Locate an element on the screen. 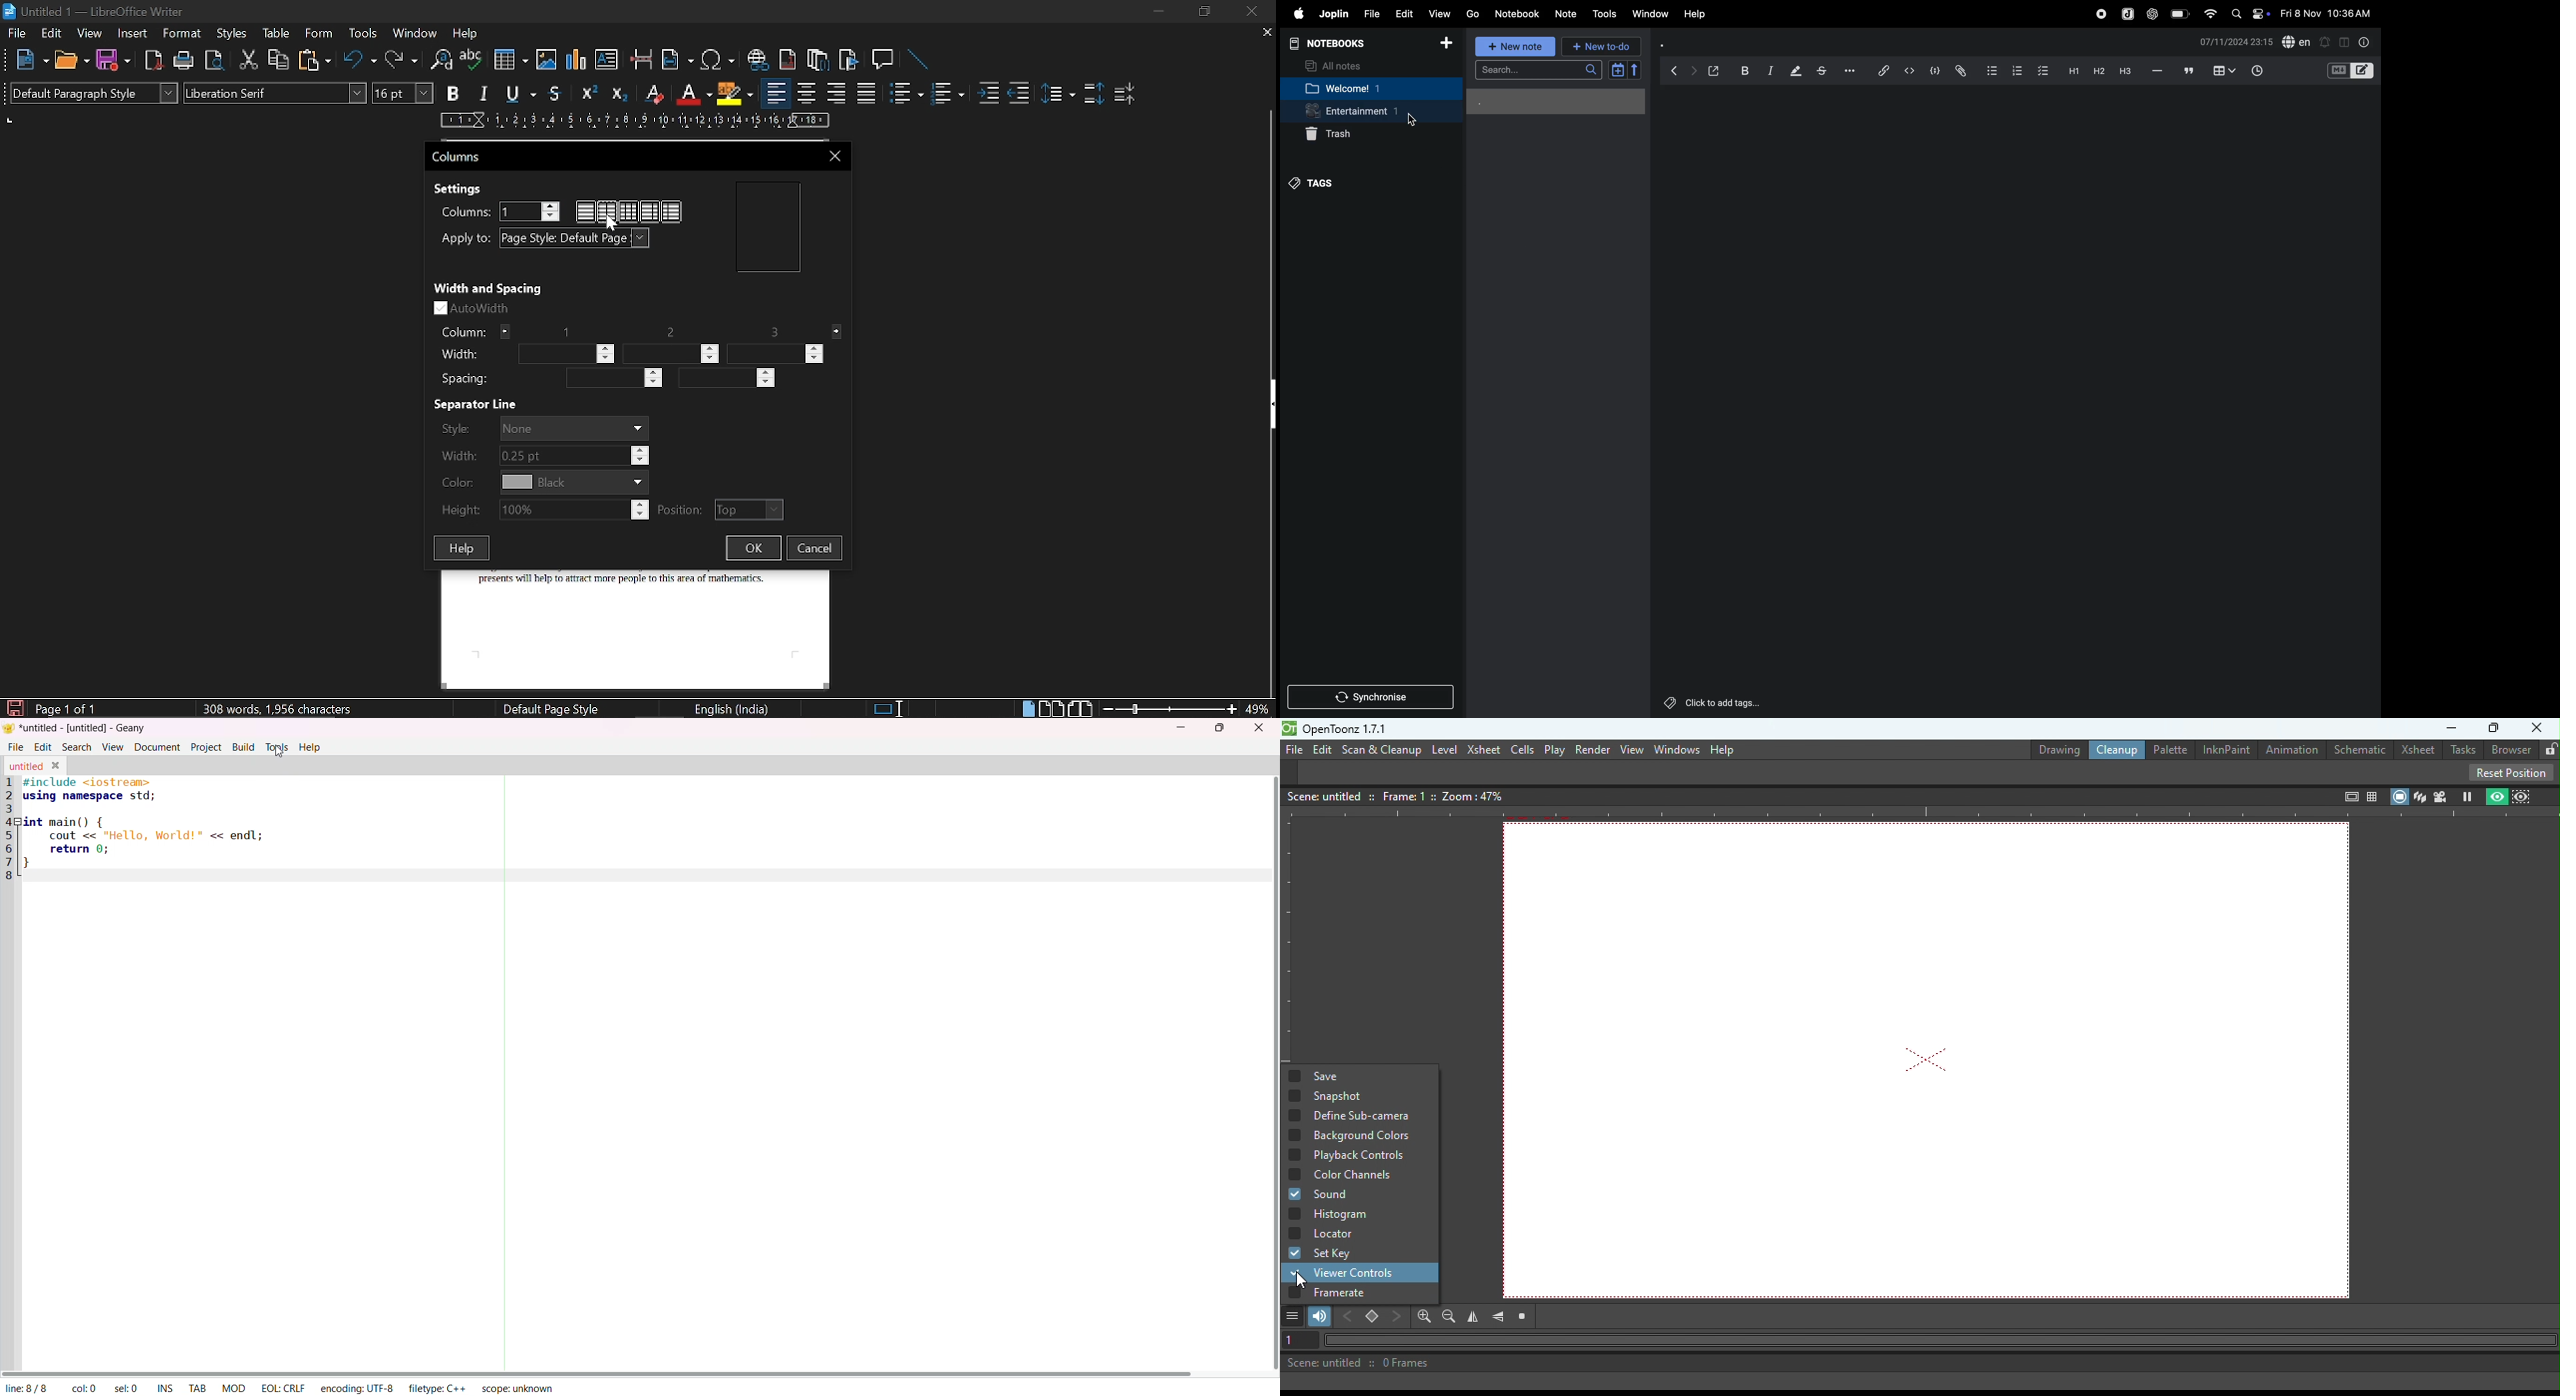 The width and height of the screenshot is (2576, 1400). new note is located at coordinates (1513, 45).